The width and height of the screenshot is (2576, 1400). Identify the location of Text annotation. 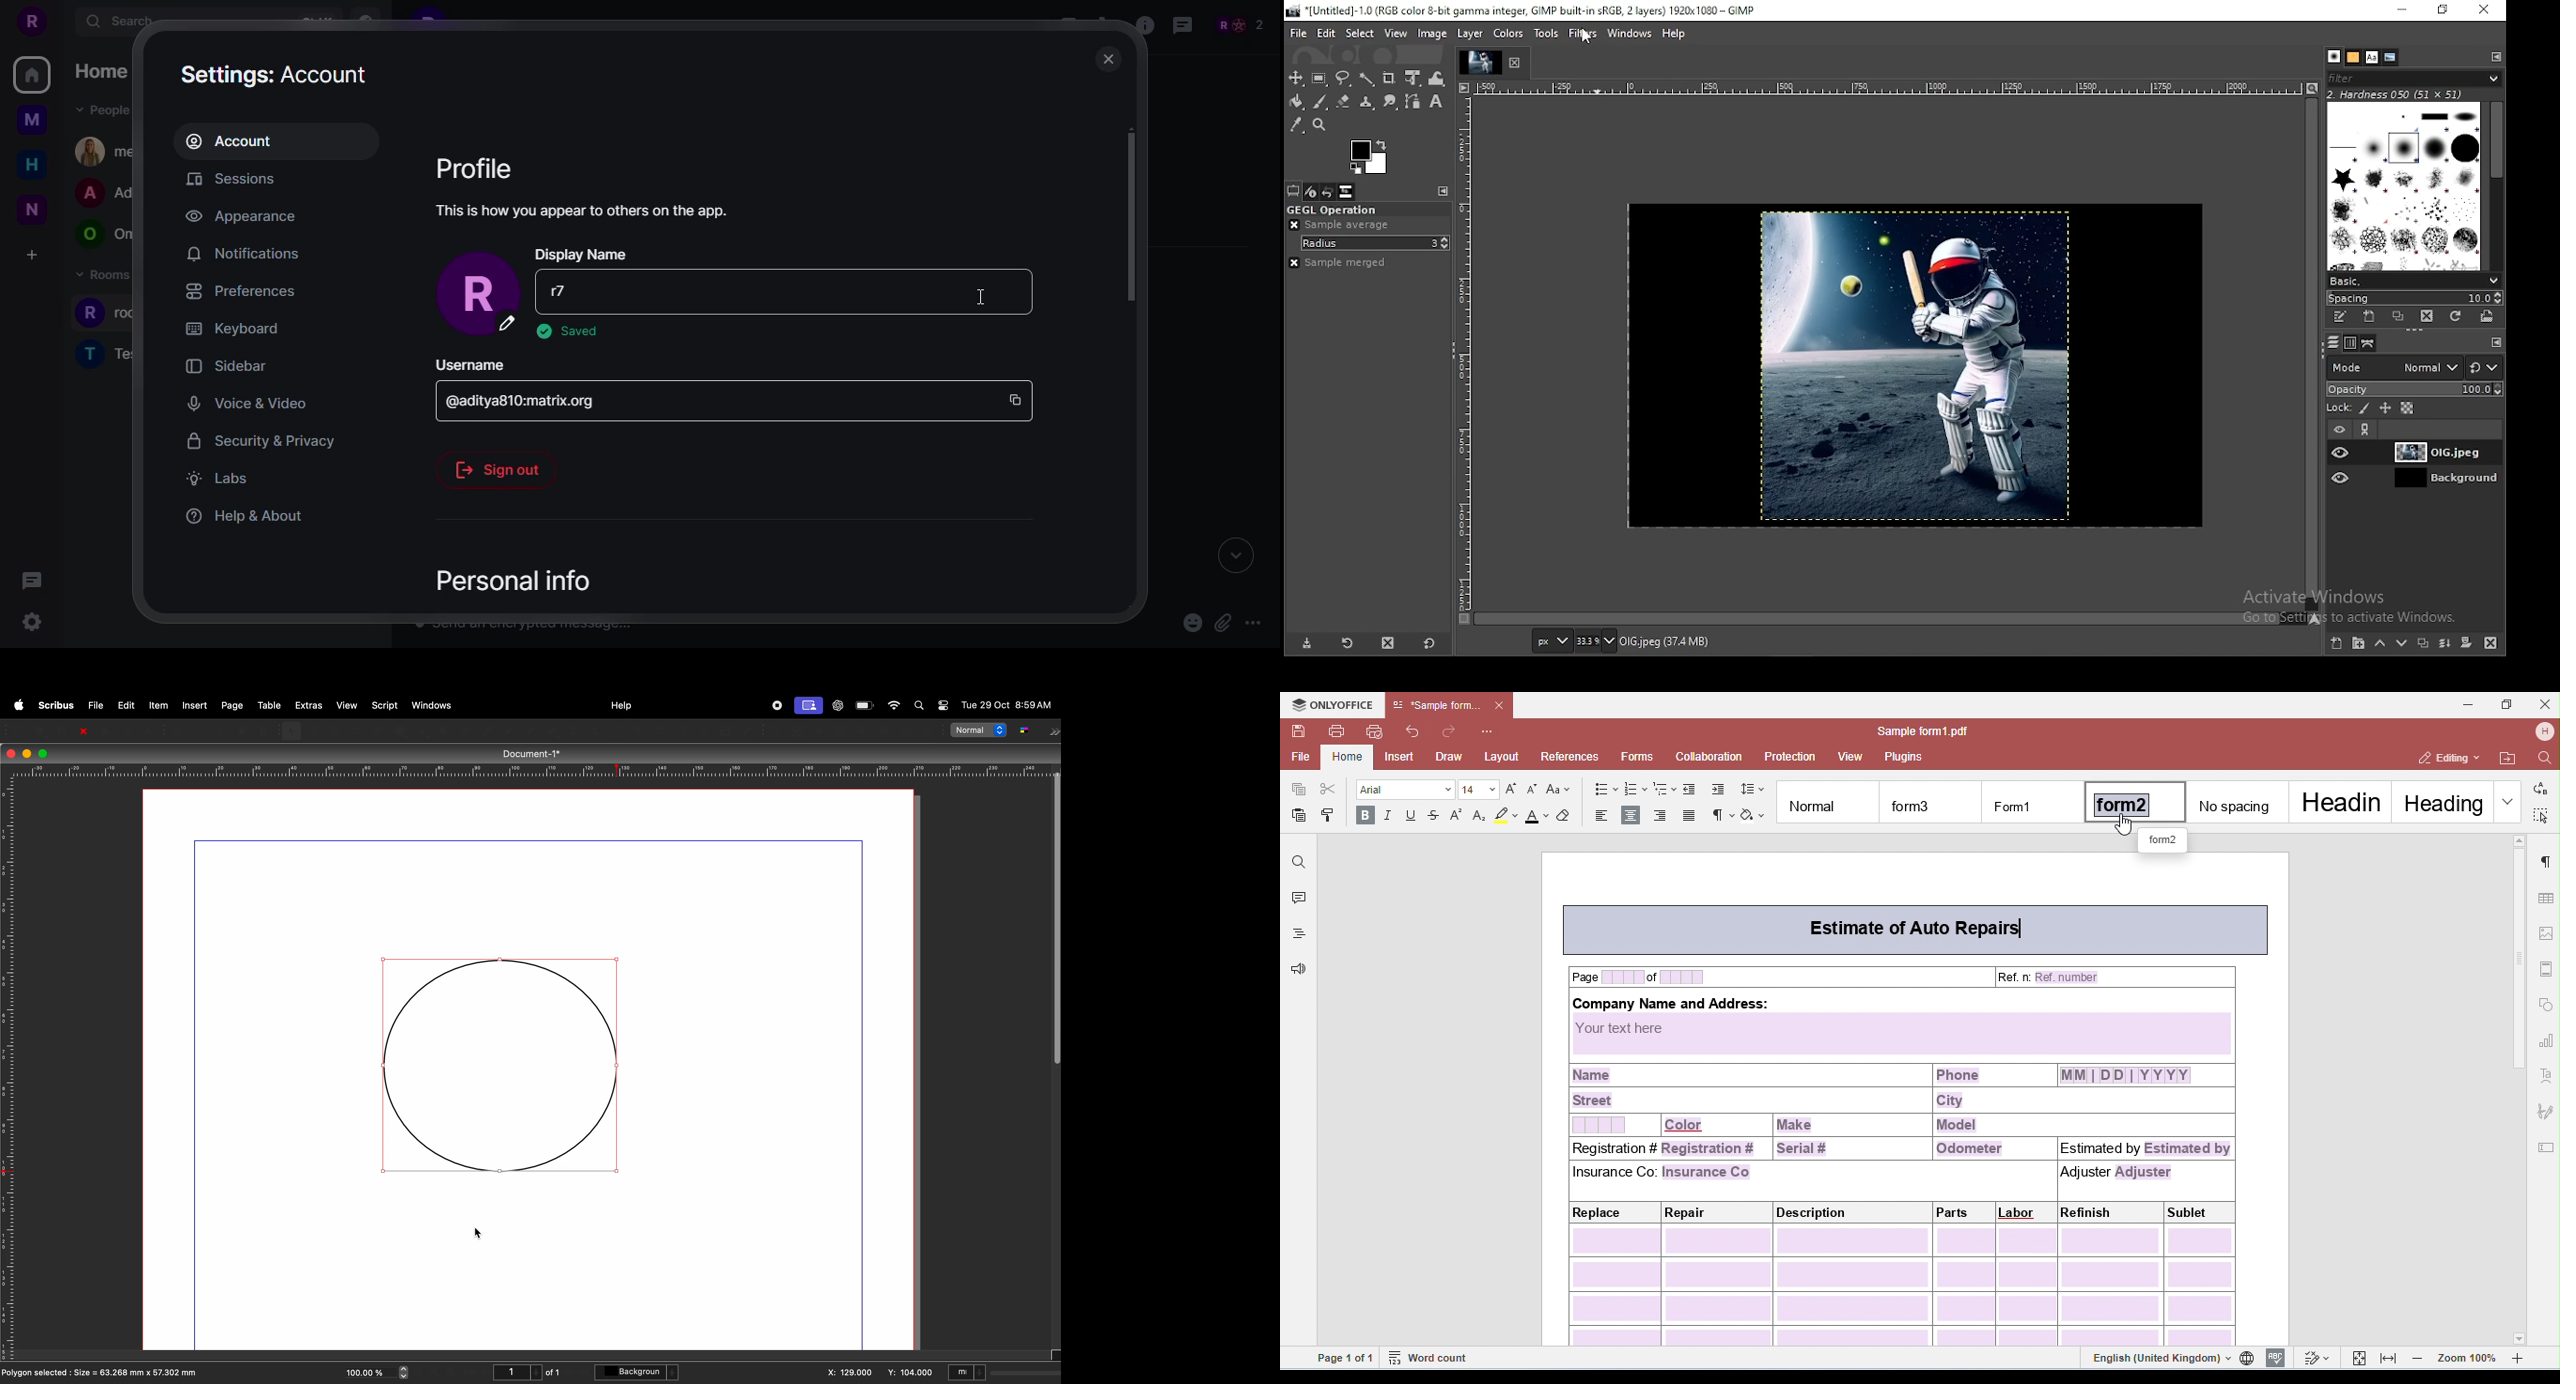
(908, 731).